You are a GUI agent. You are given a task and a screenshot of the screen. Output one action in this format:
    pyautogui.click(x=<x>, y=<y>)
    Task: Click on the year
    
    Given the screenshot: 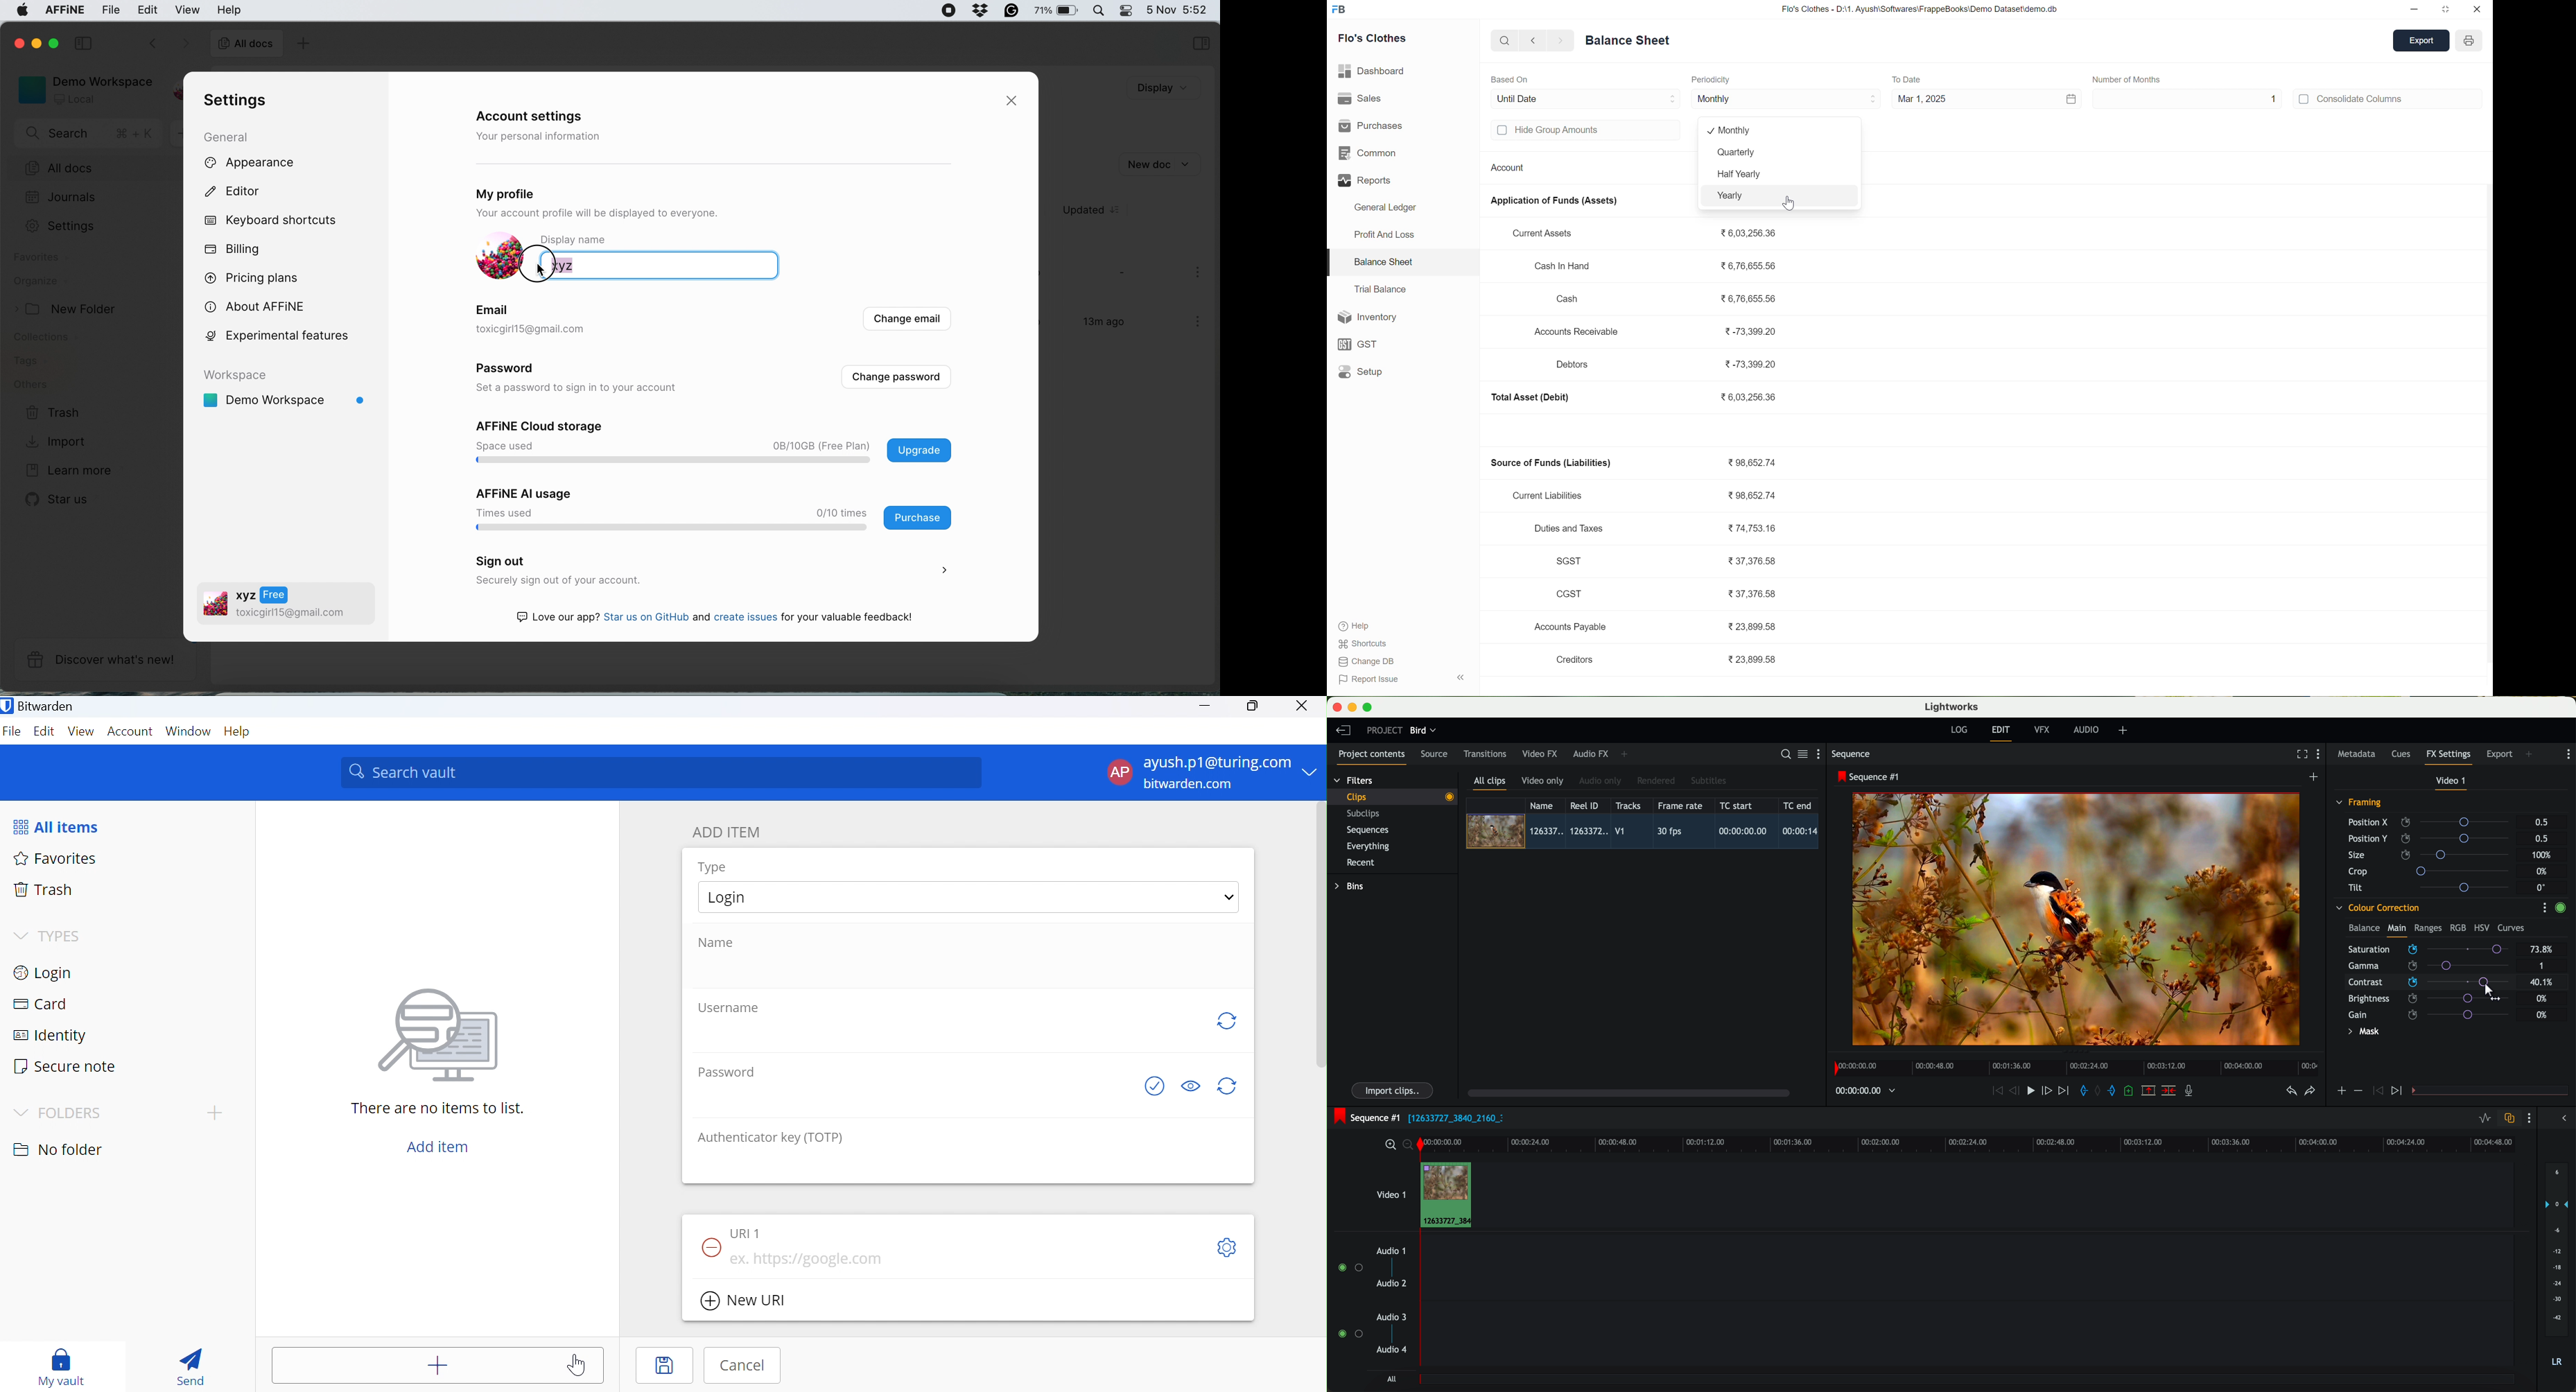 What is the action you would take?
    pyautogui.click(x=2471, y=41)
    